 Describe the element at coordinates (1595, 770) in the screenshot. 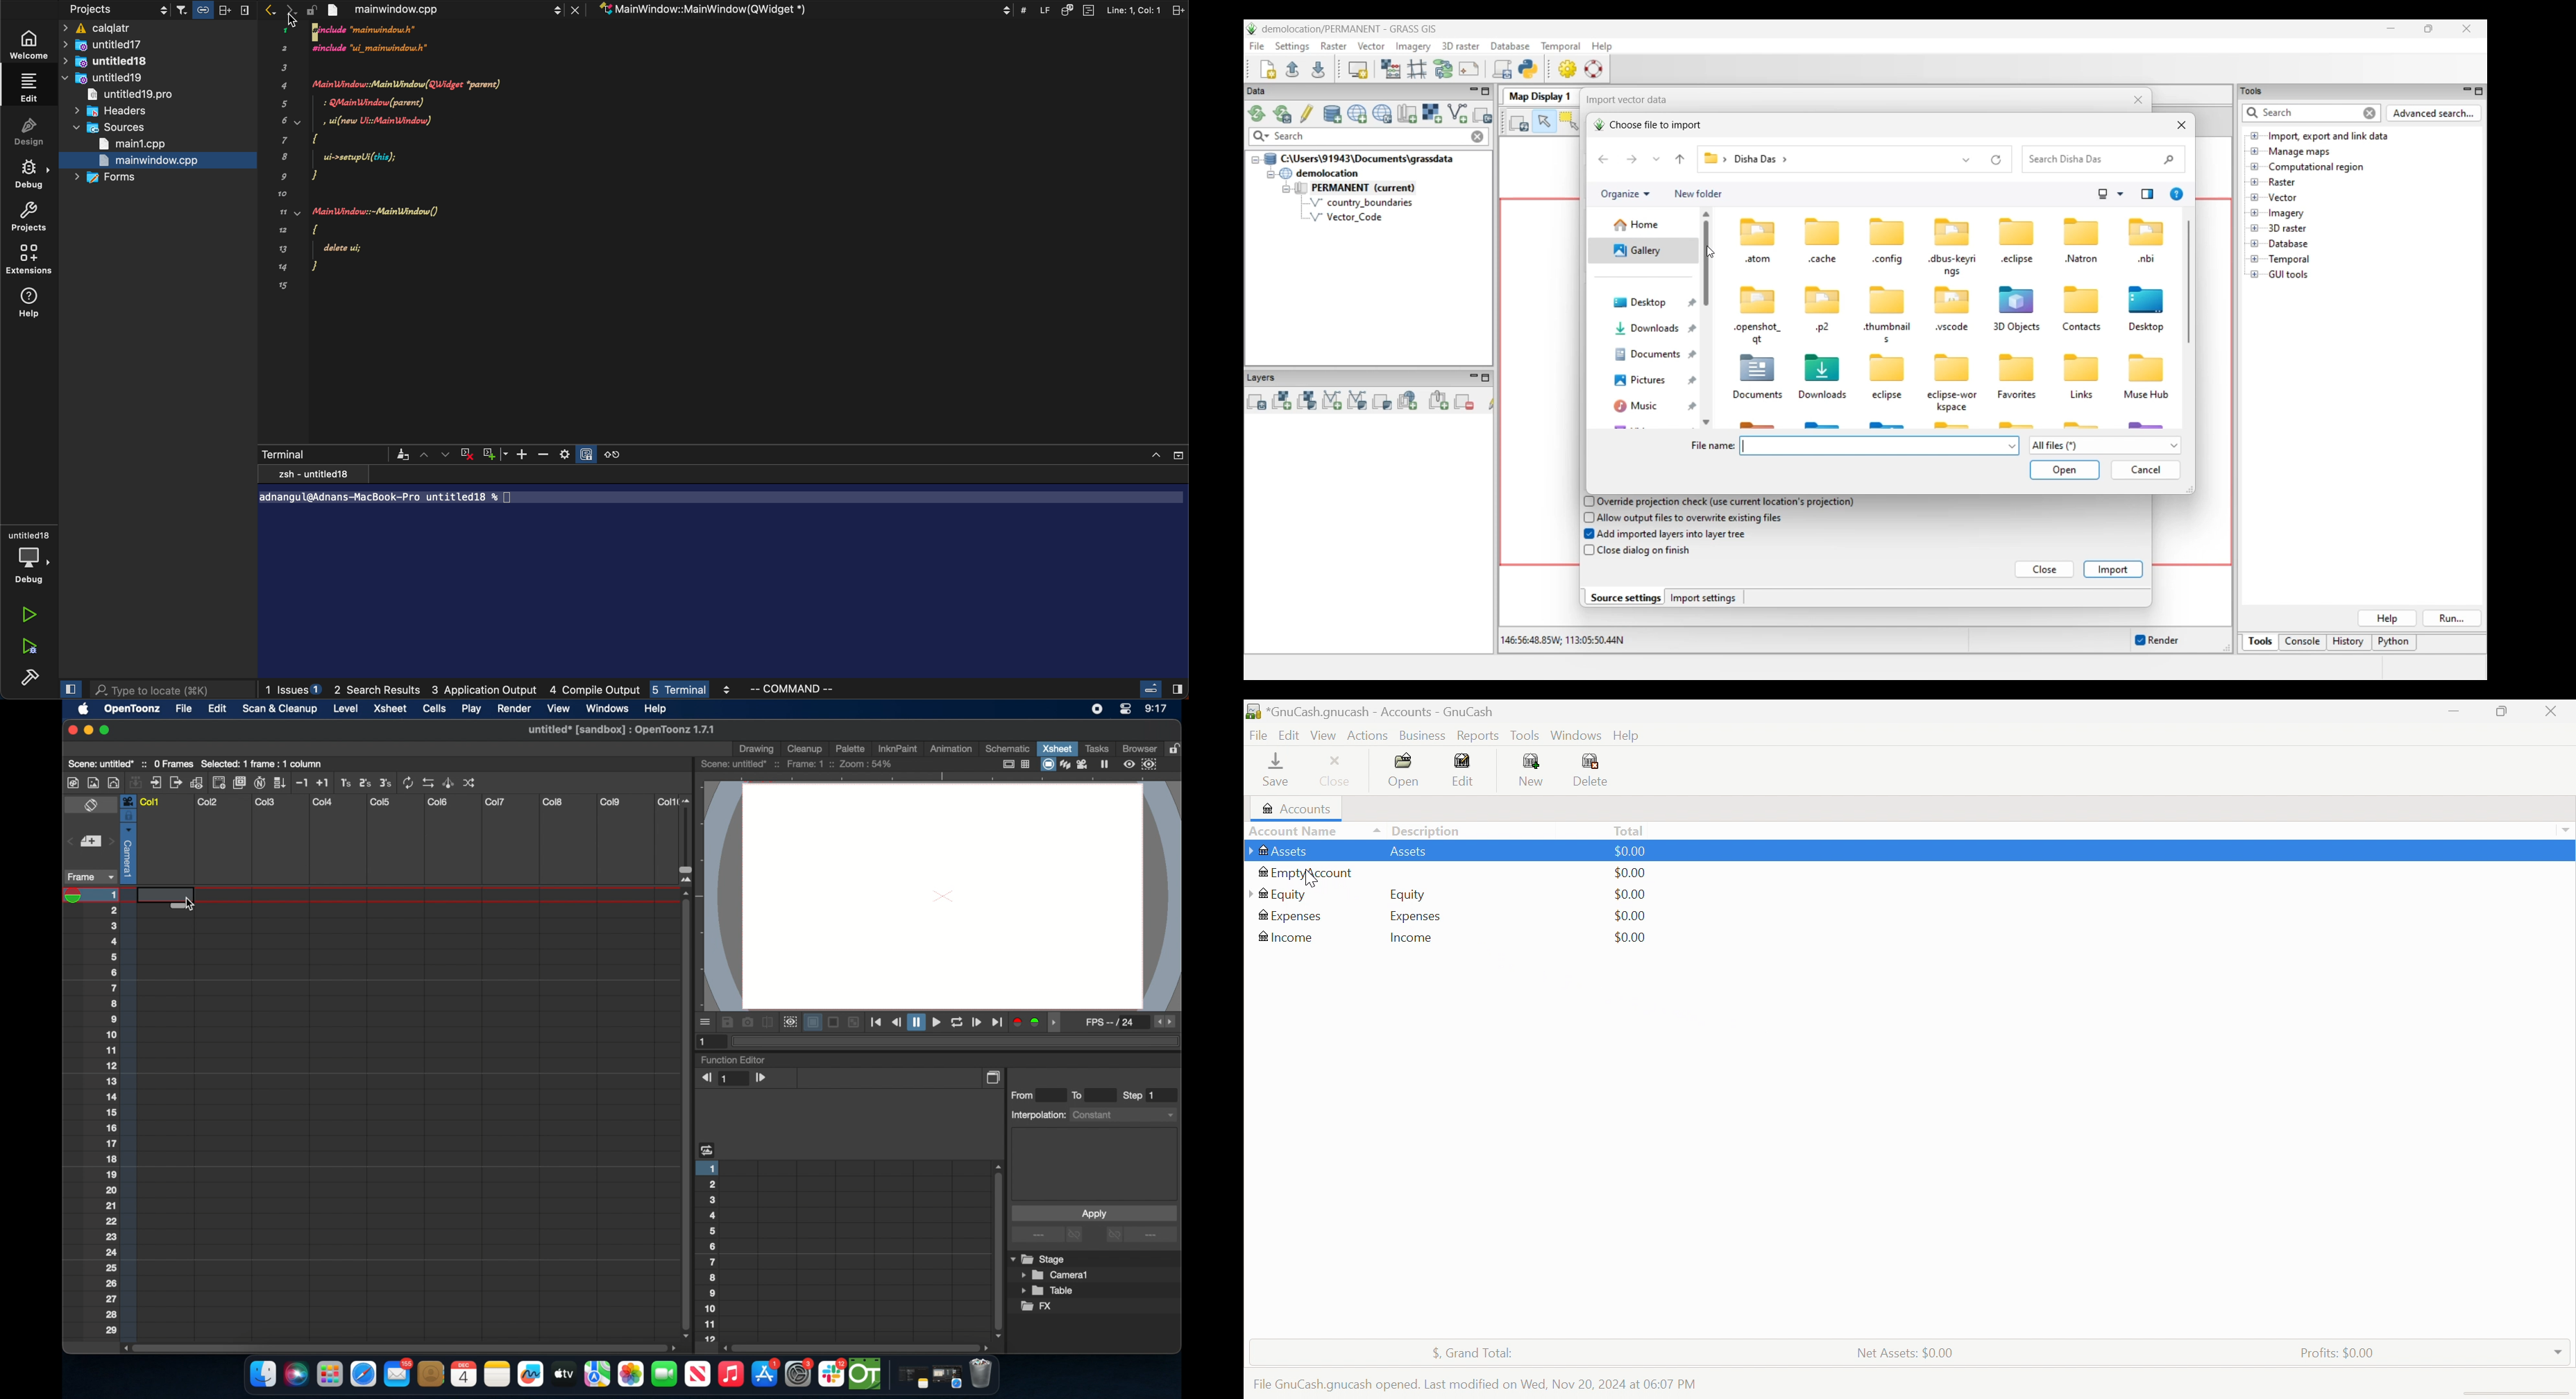

I see `Delete` at that location.